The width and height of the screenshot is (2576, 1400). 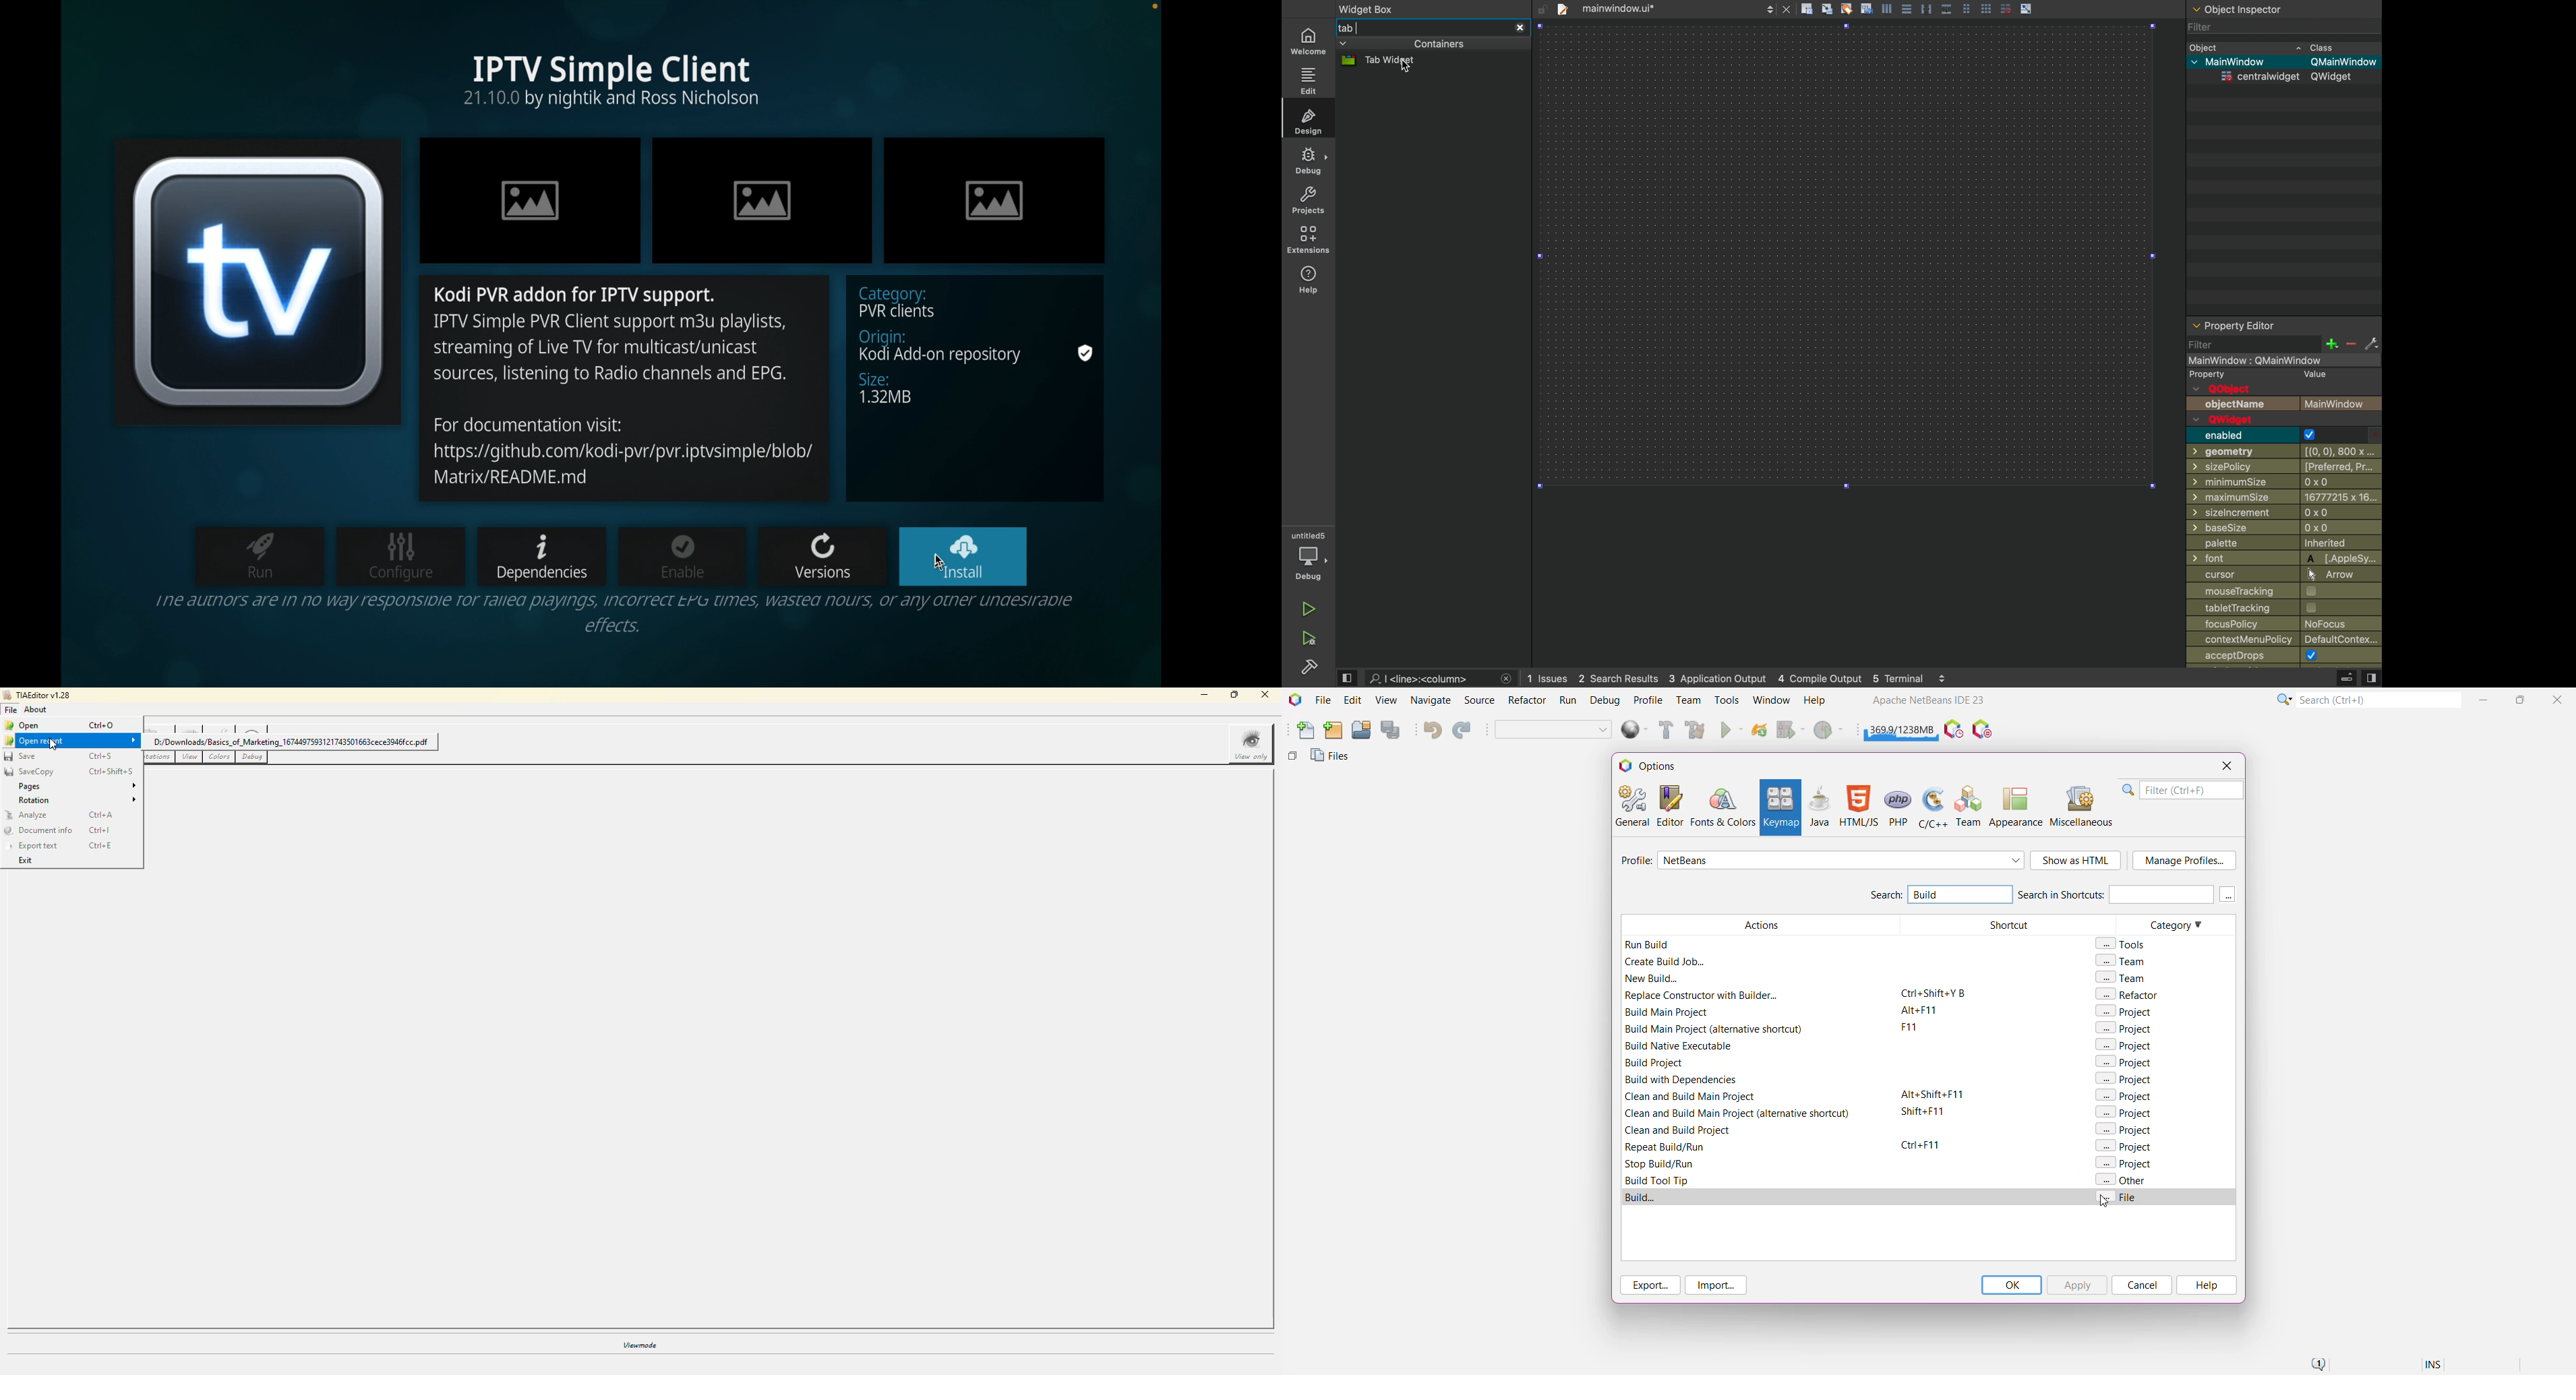 What do you see at coordinates (1308, 119) in the screenshot?
I see `design` at bounding box center [1308, 119].